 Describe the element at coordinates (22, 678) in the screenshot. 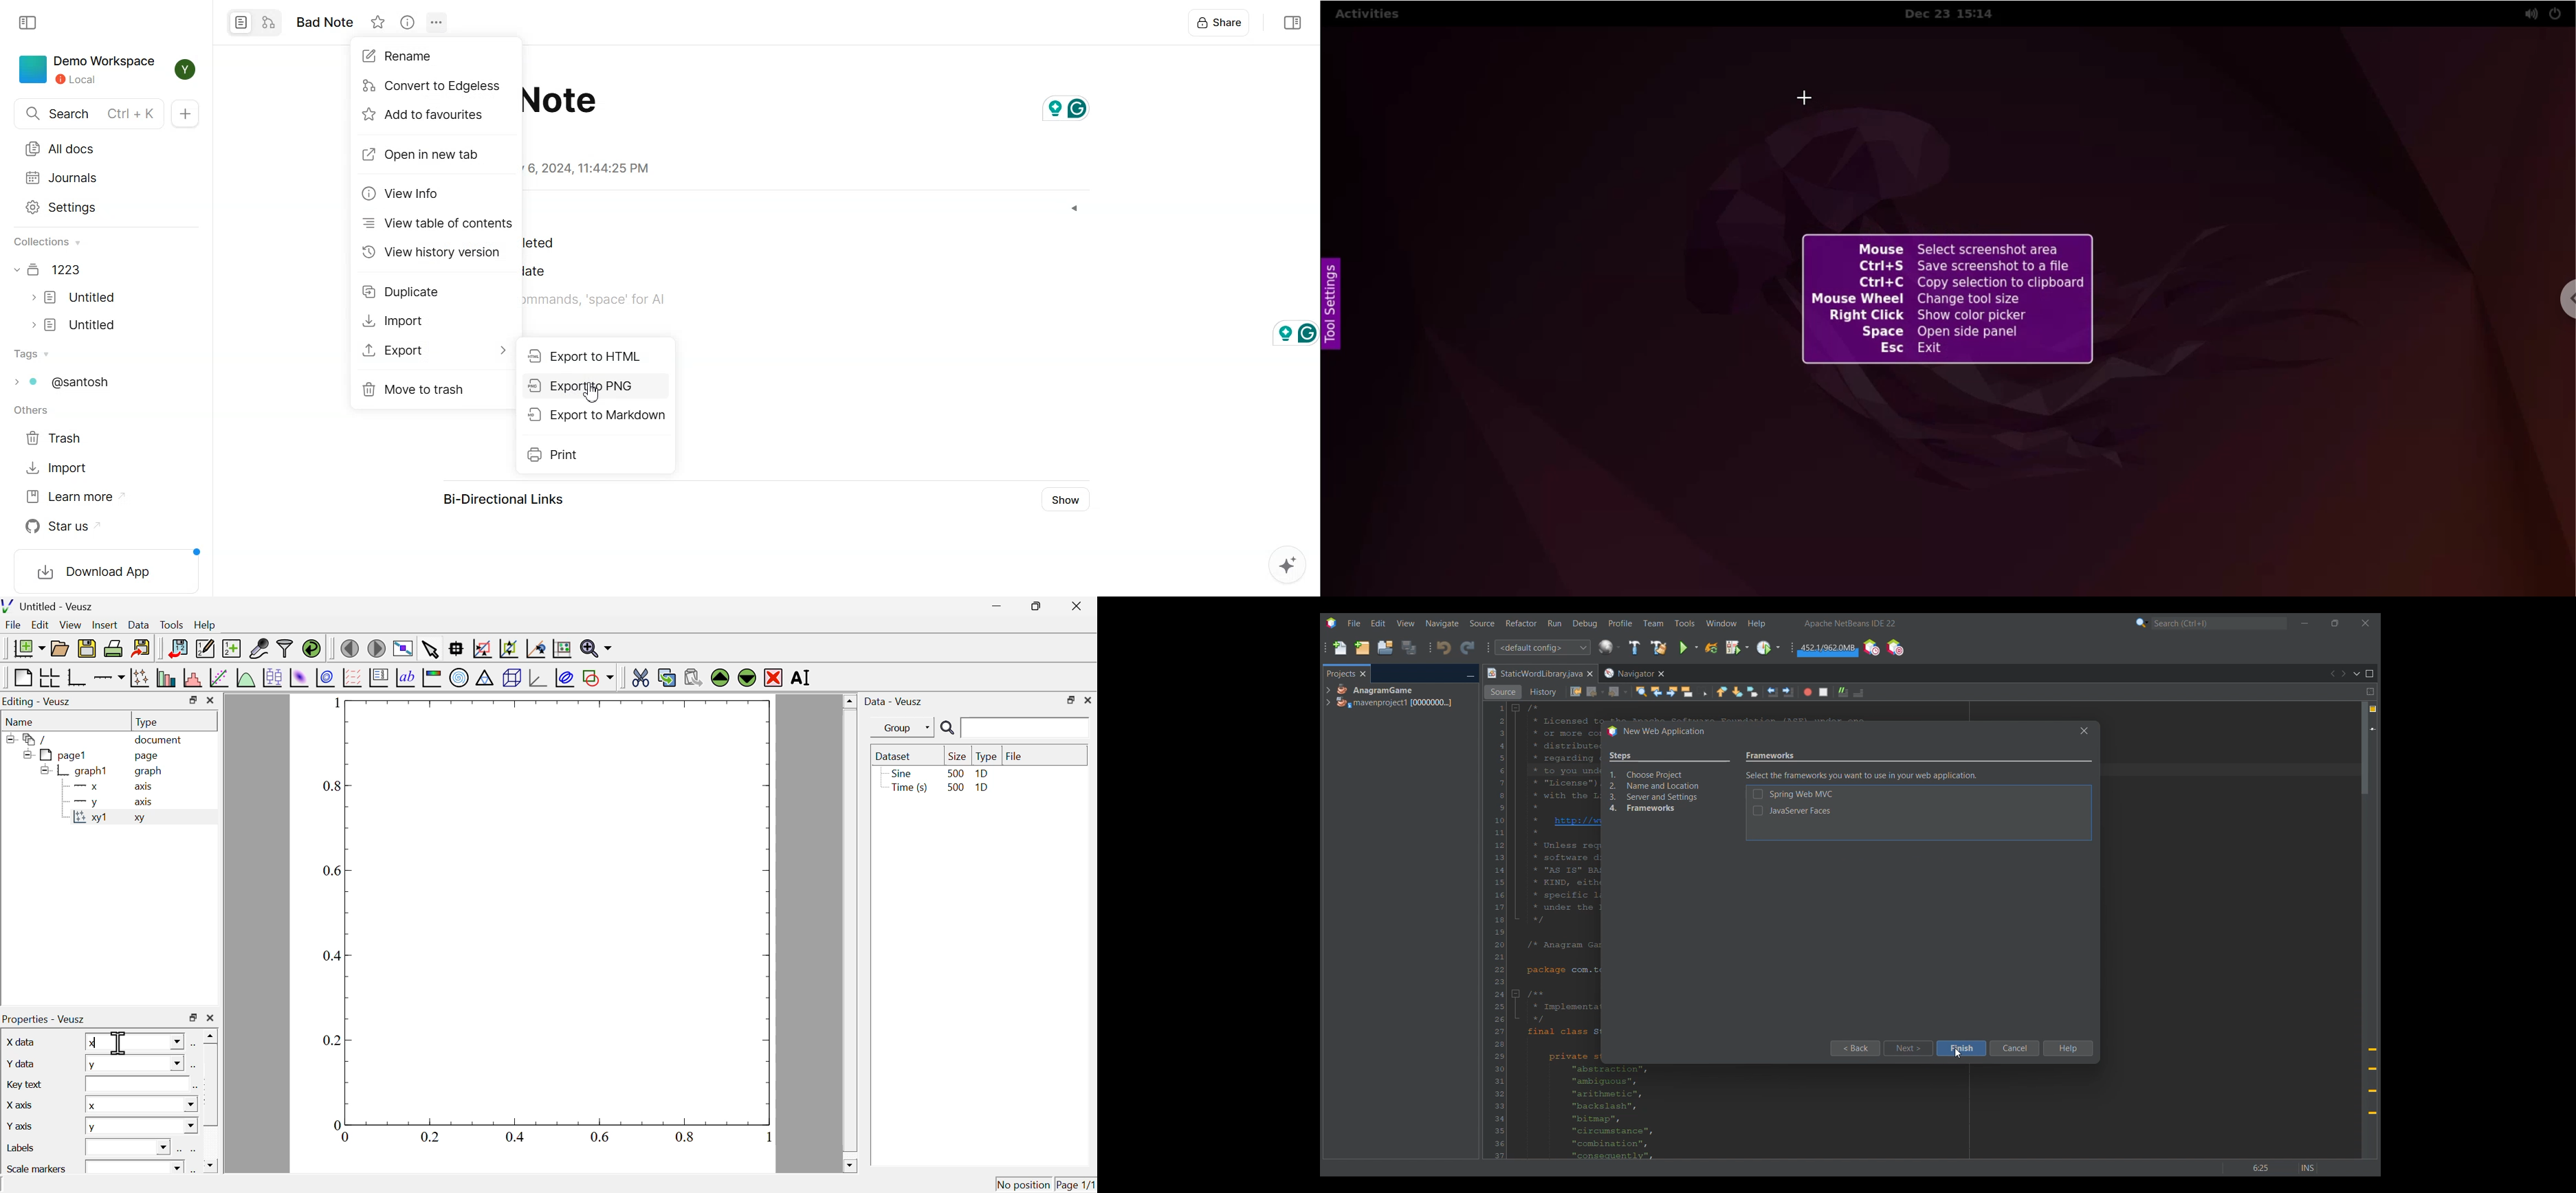

I see `blank page` at that location.